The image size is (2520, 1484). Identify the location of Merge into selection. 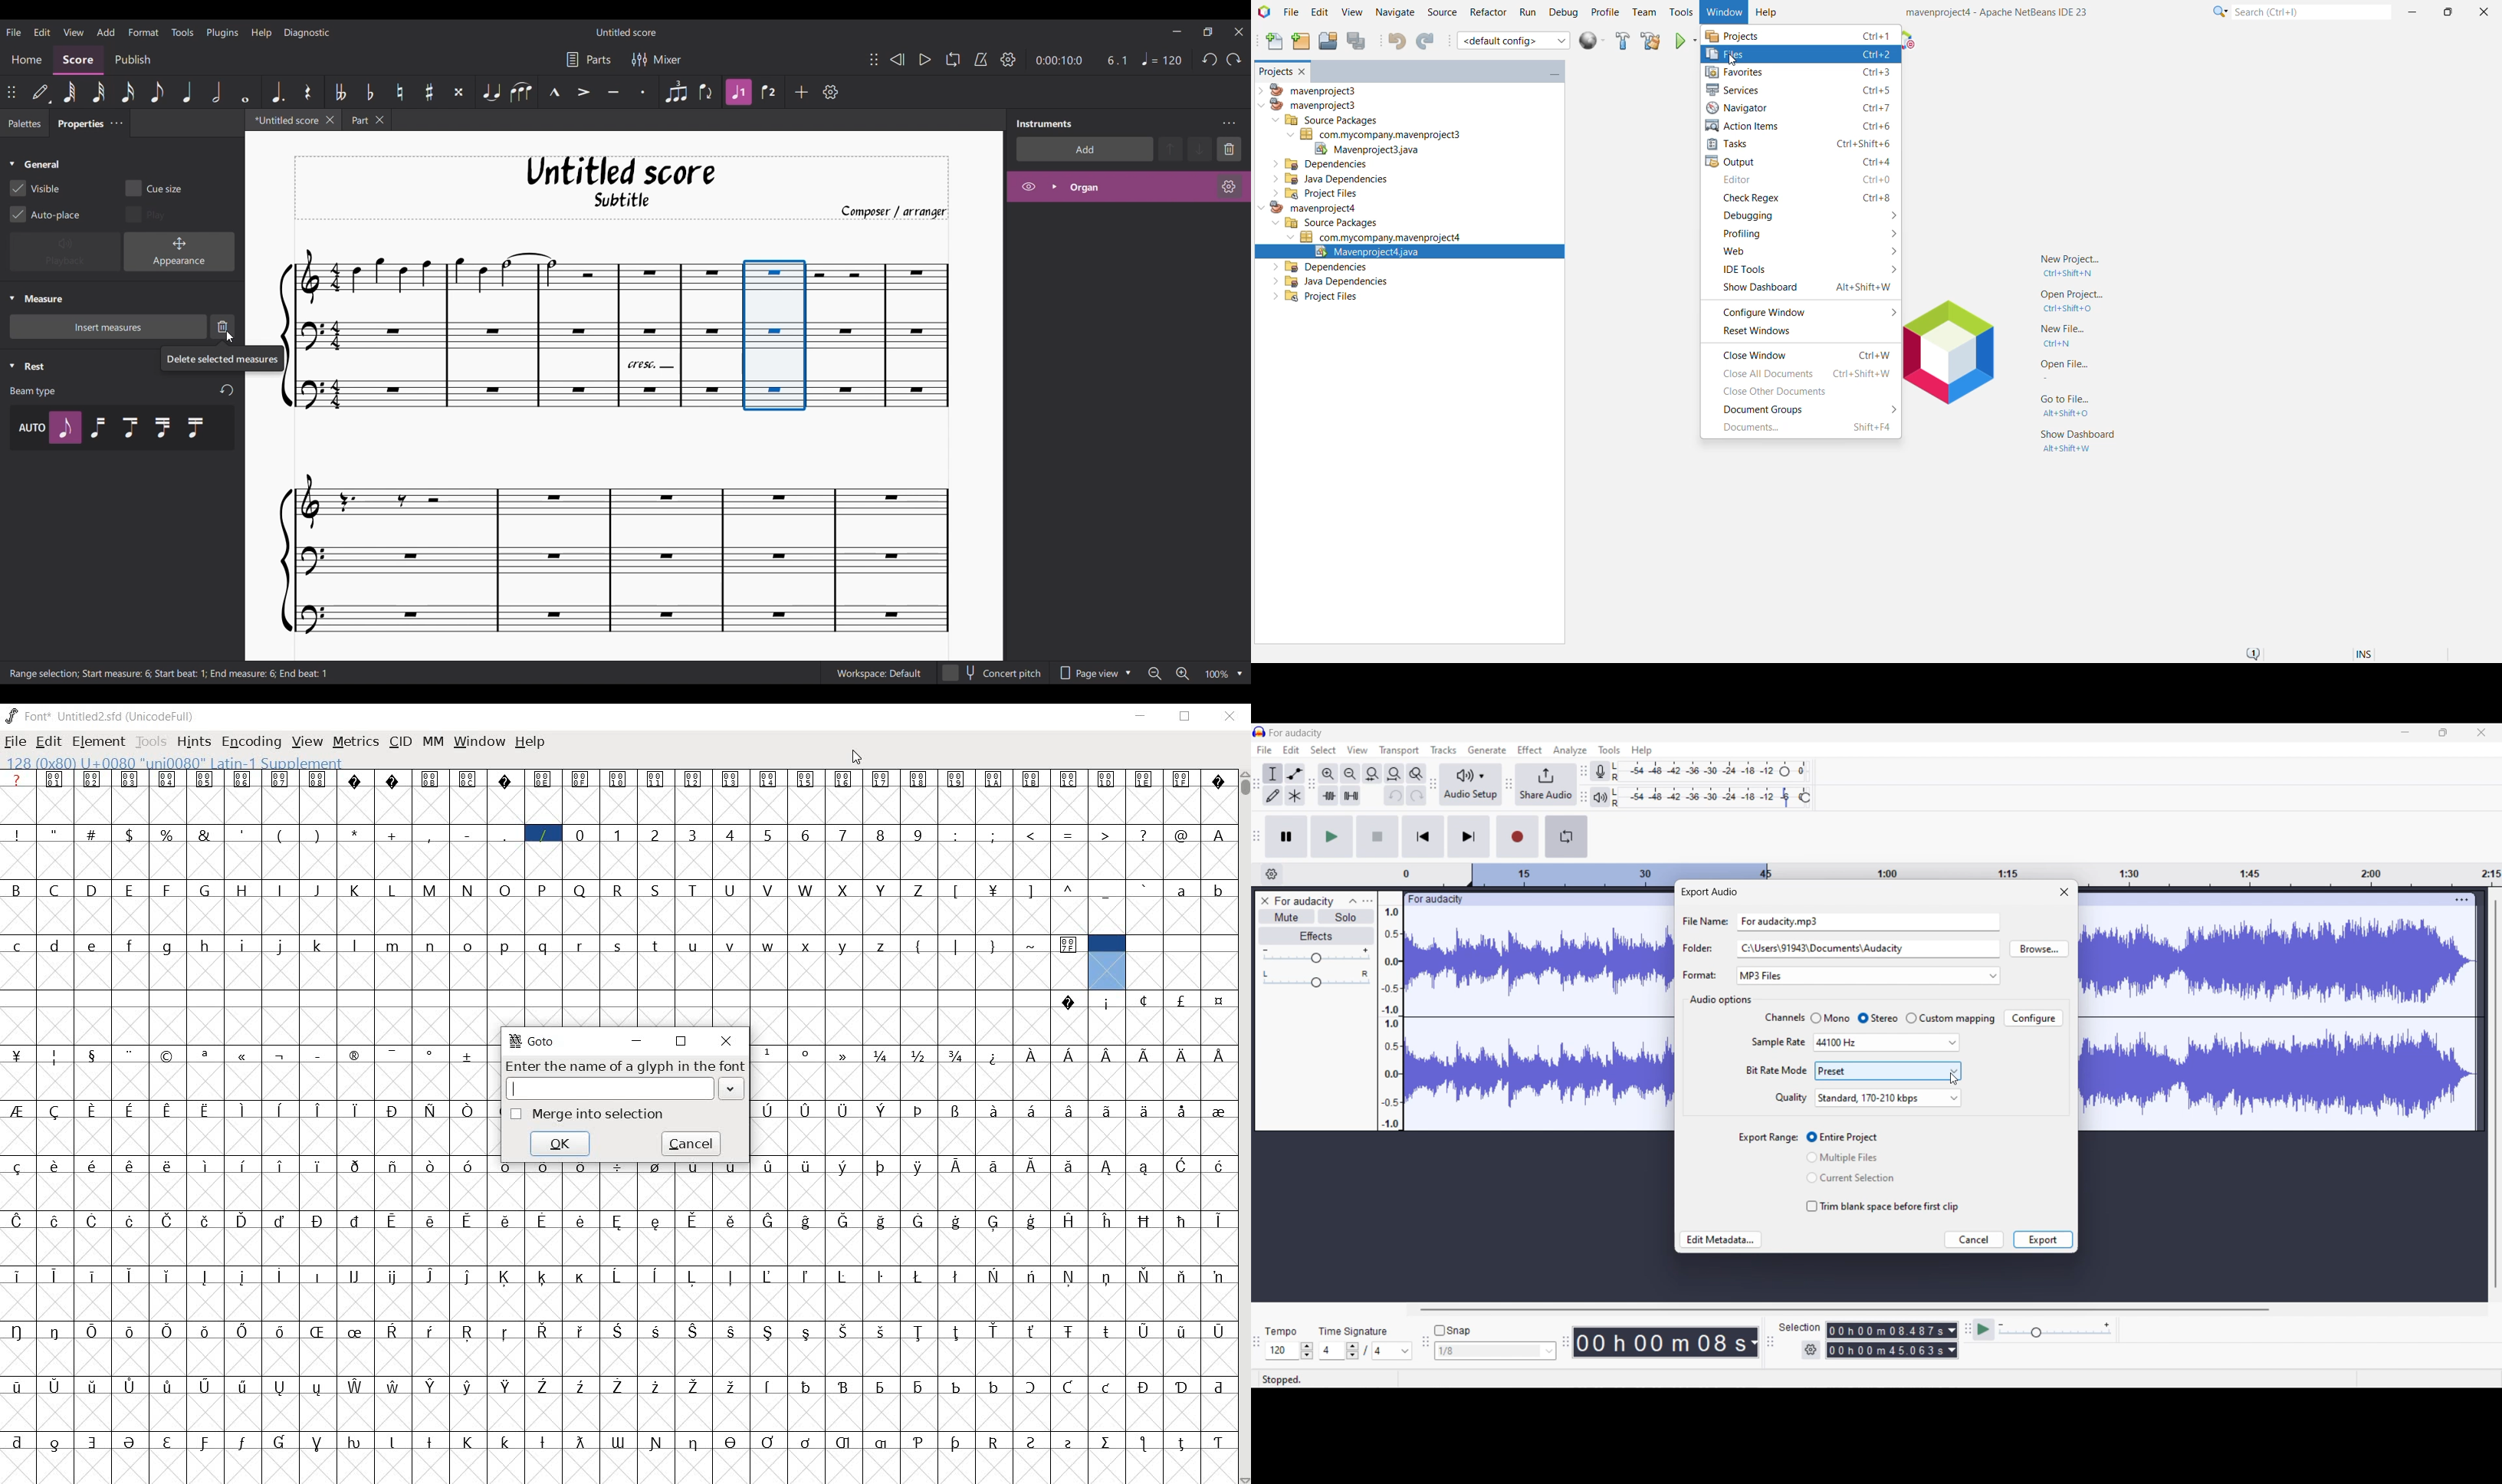
(609, 1117).